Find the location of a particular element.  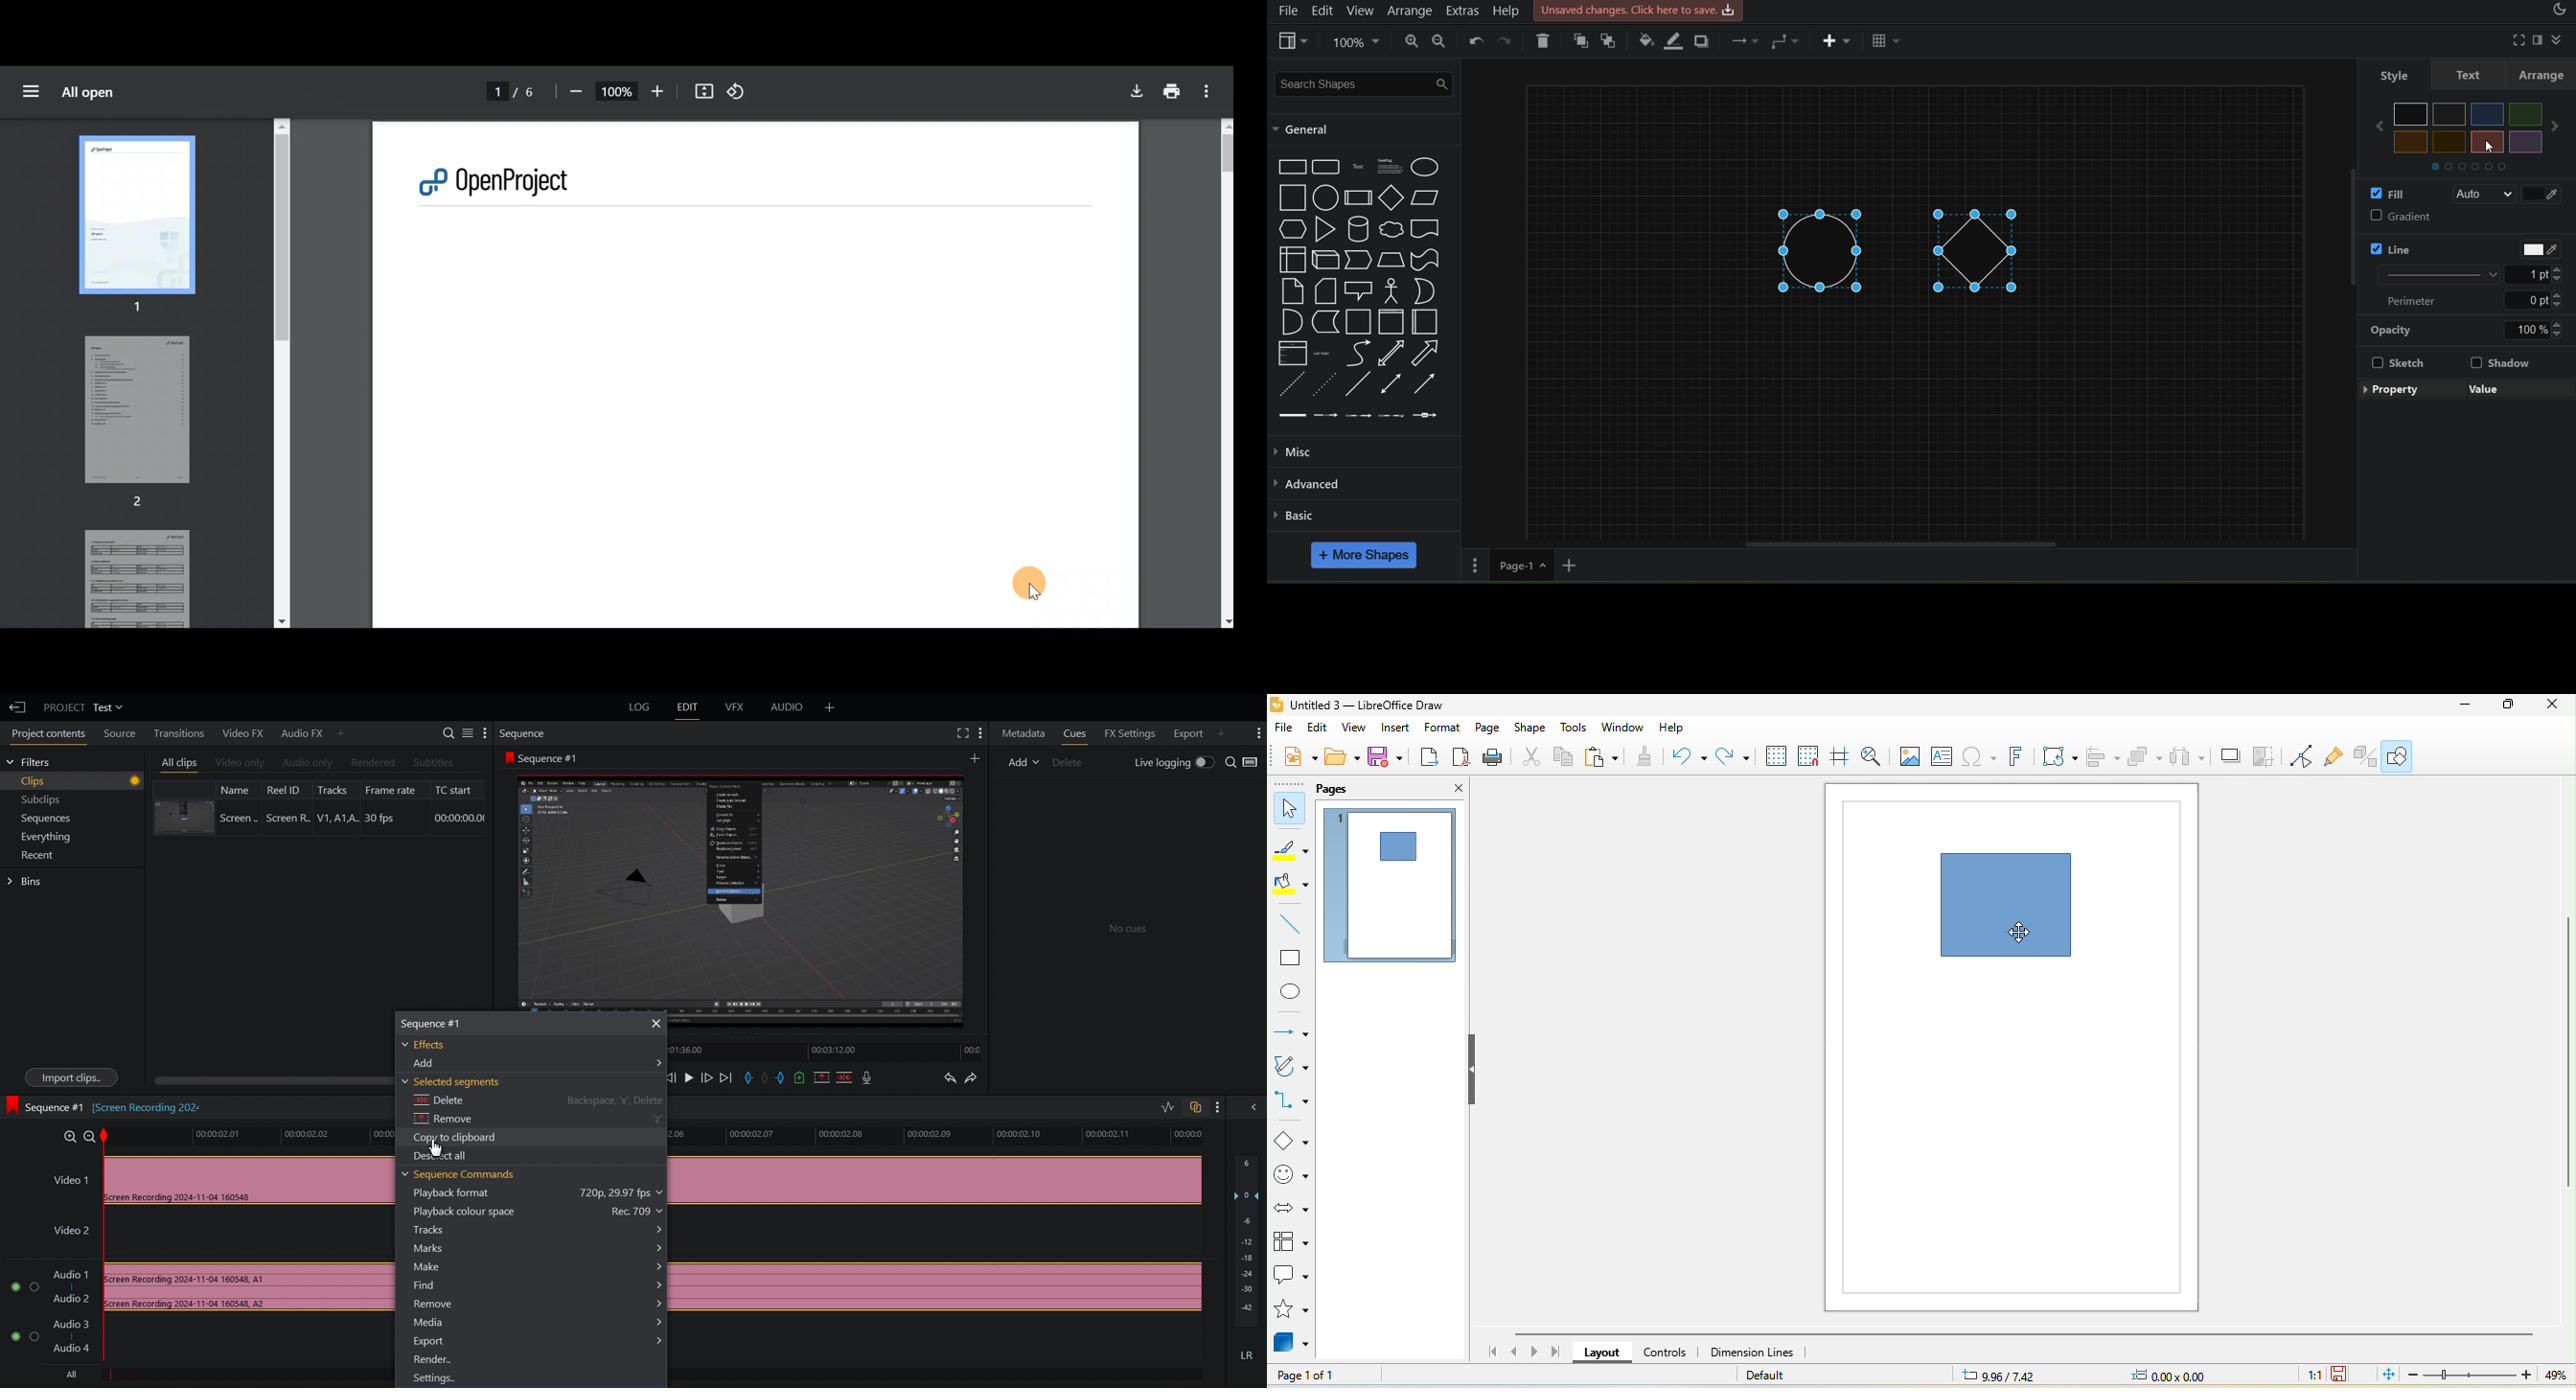

delete is located at coordinates (1544, 42).